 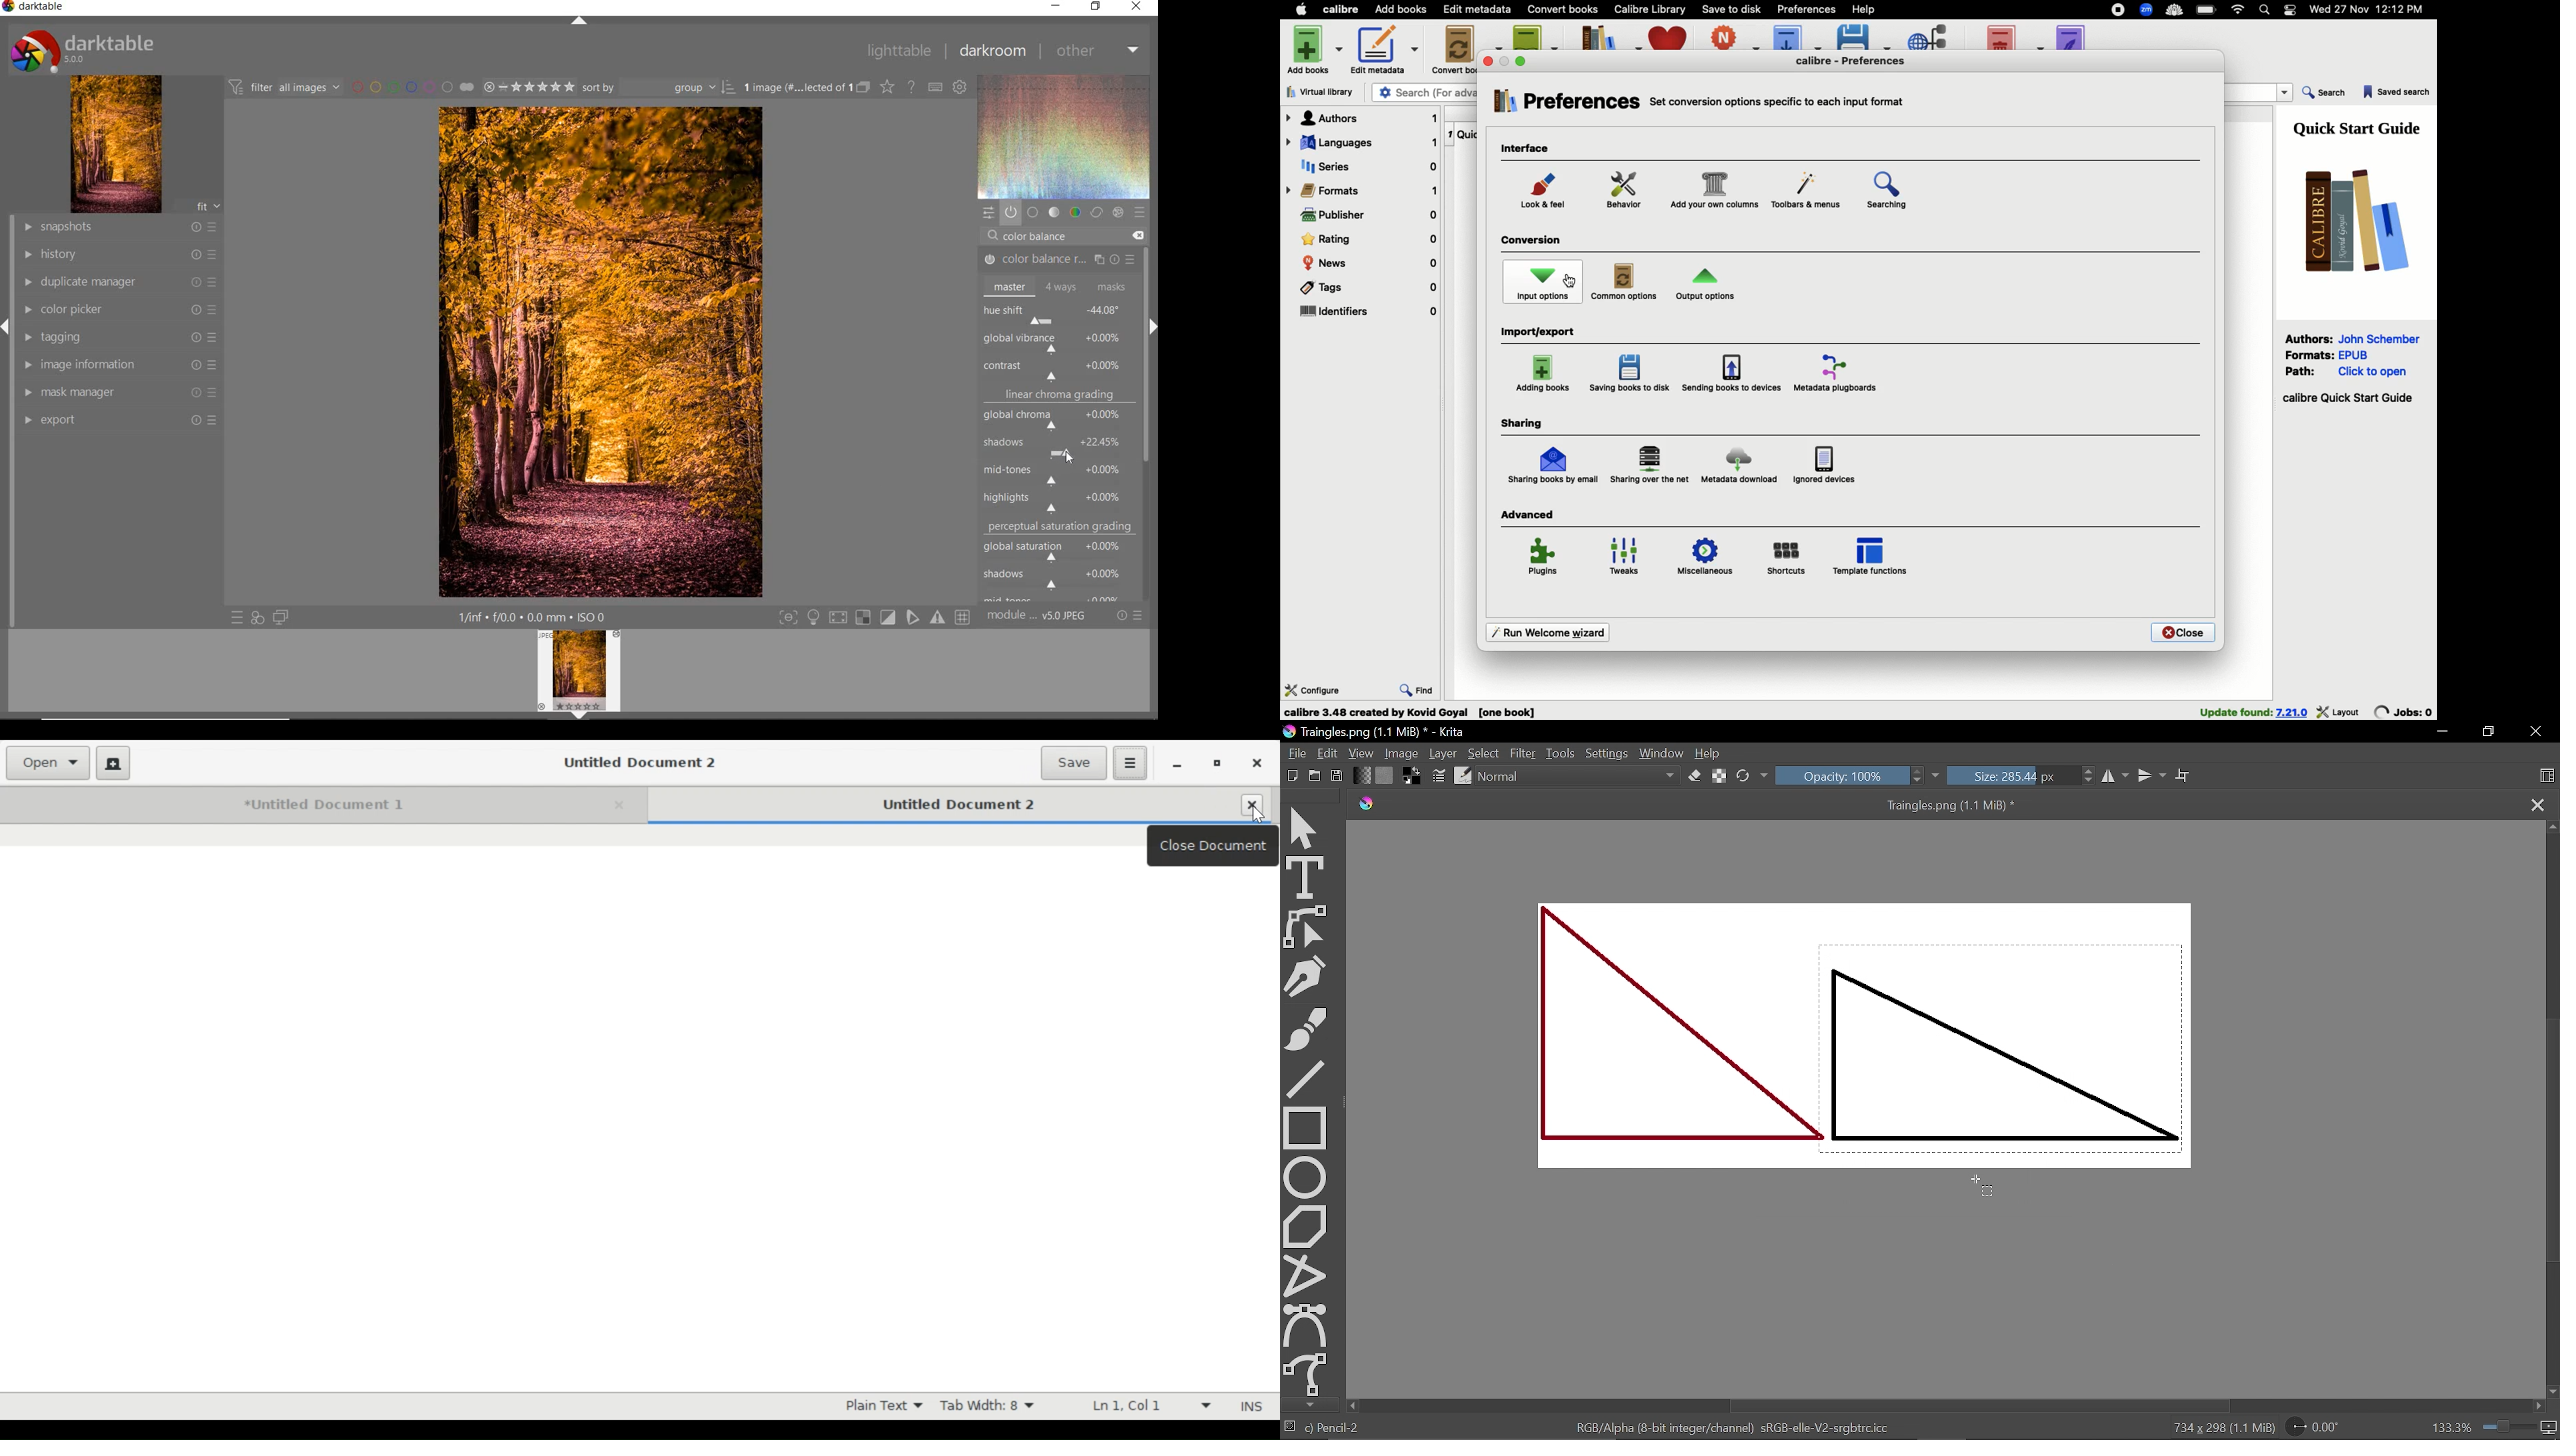 What do you see at coordinates (1530, 149) in the screenshot?
I see `Interface` at bounding box center [1530, 149].